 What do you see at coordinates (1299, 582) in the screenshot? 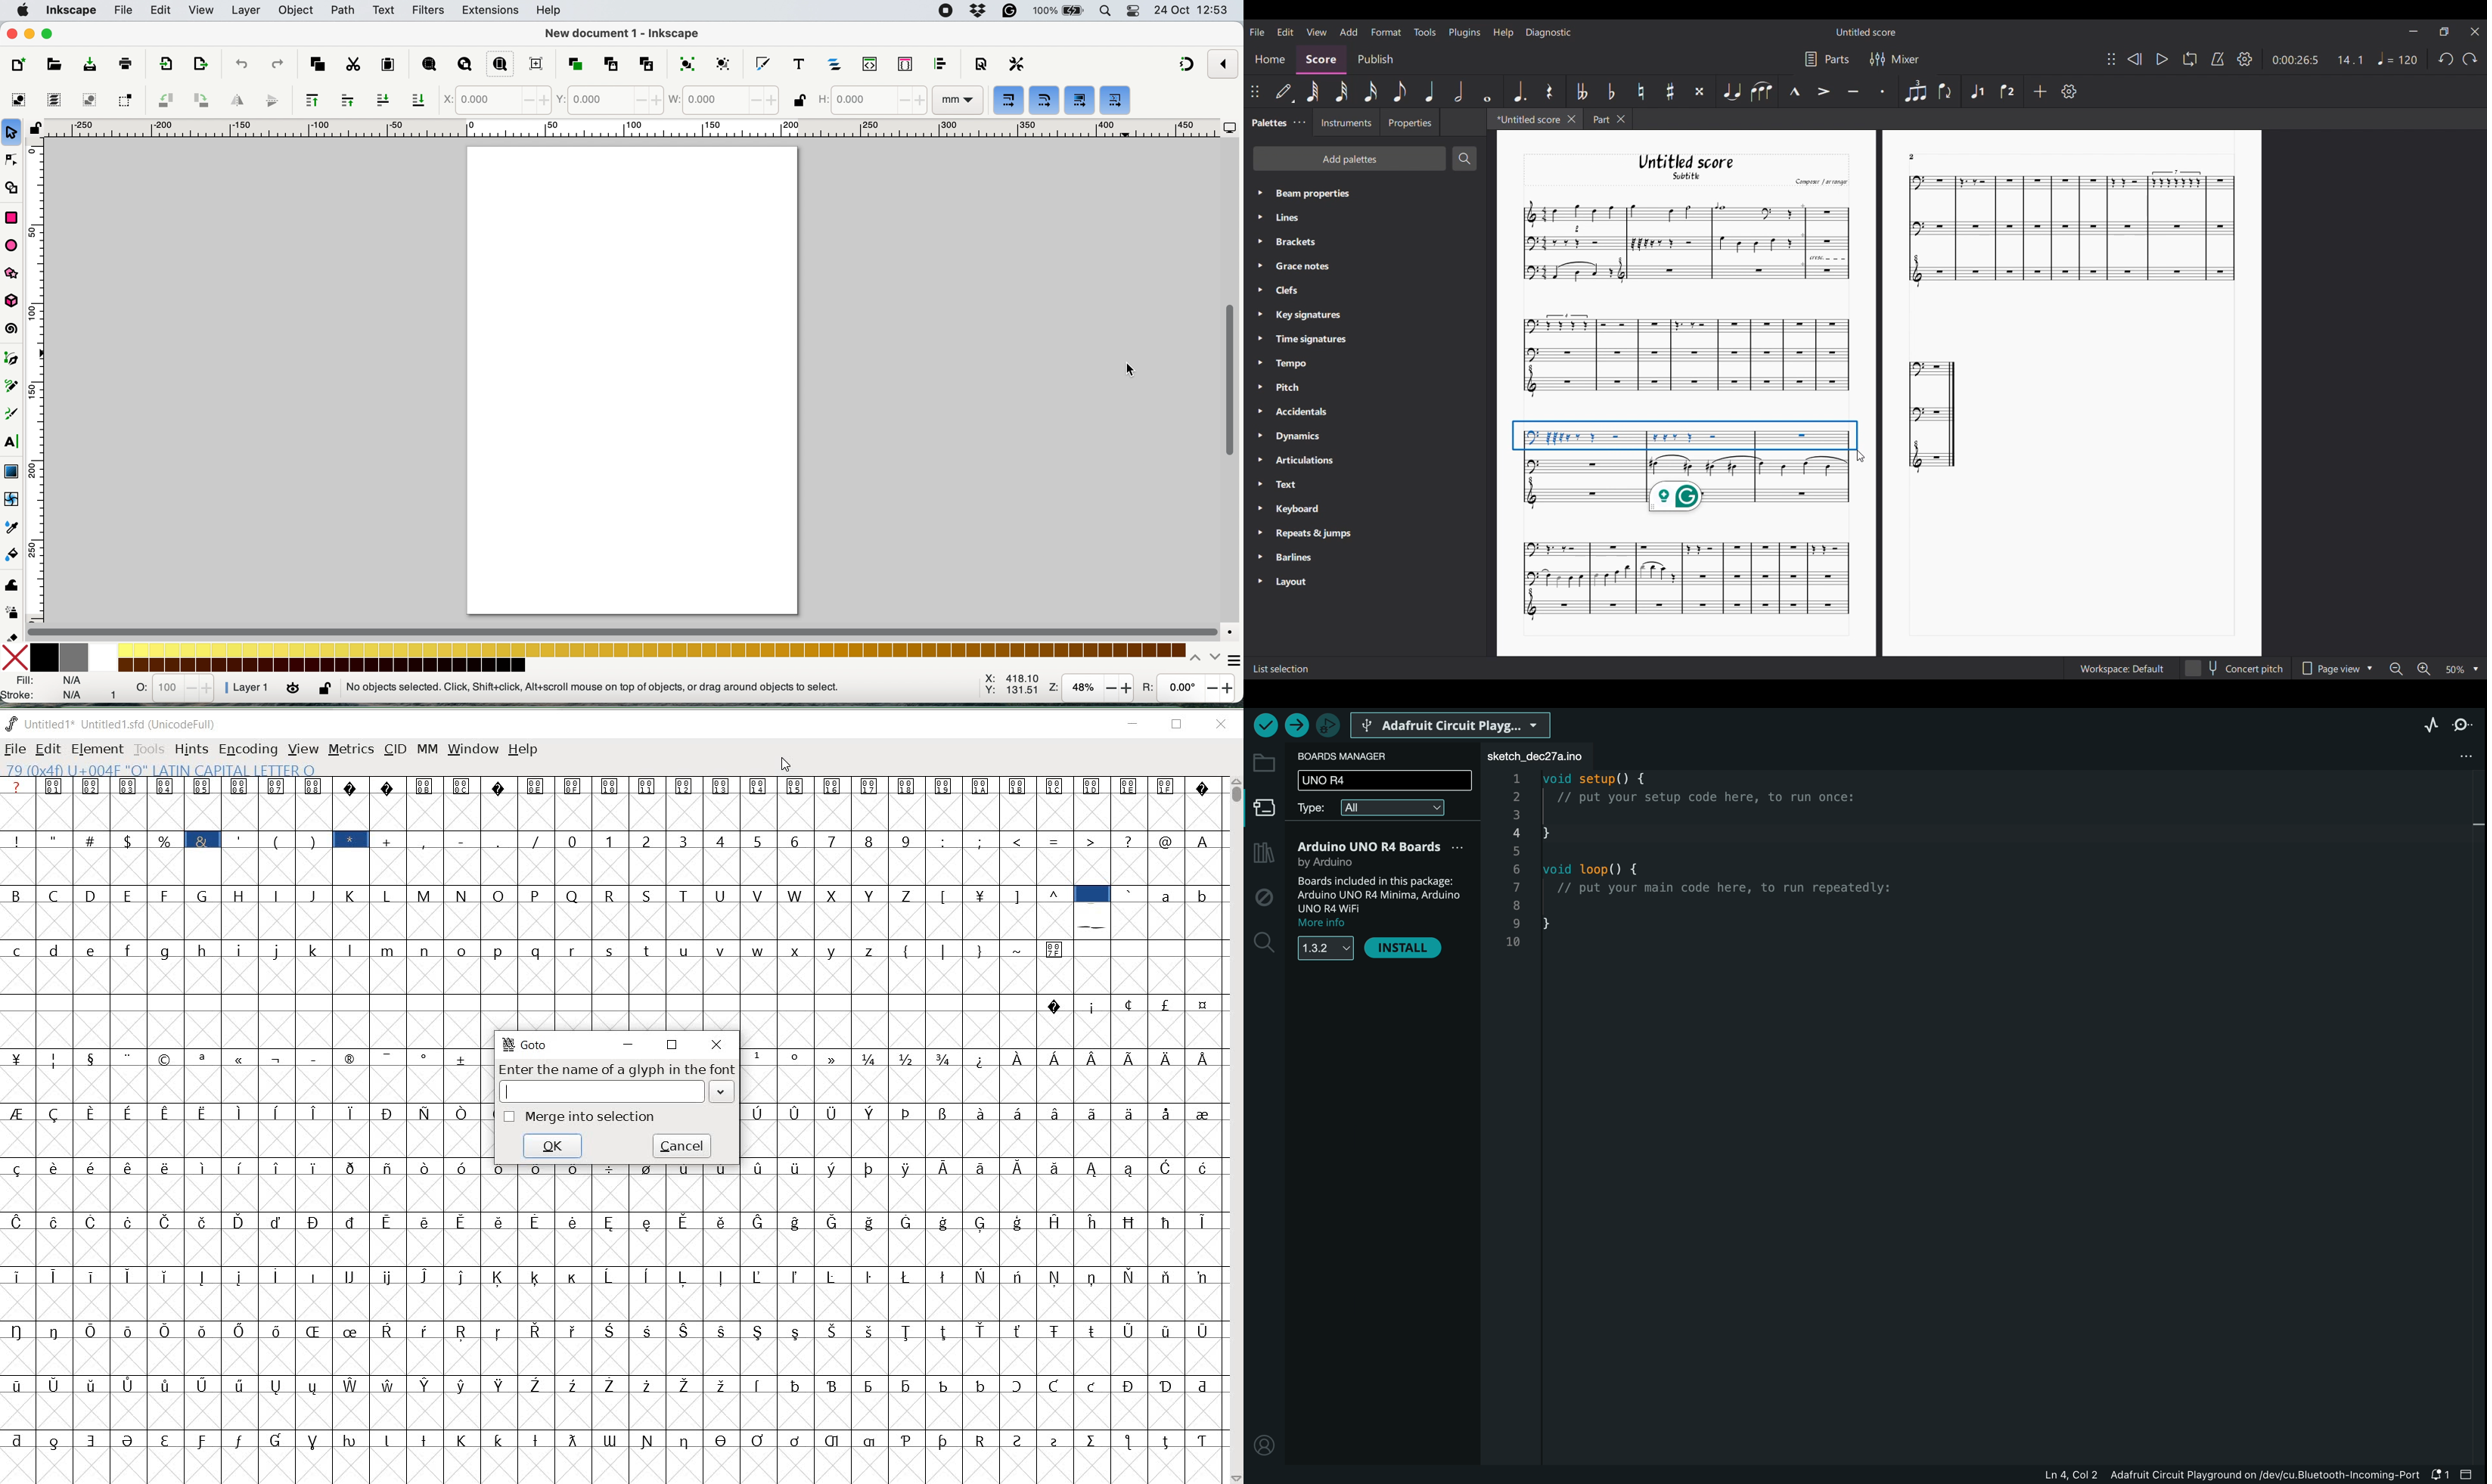
I see `> Layout` at bounding box center [1299, 582].